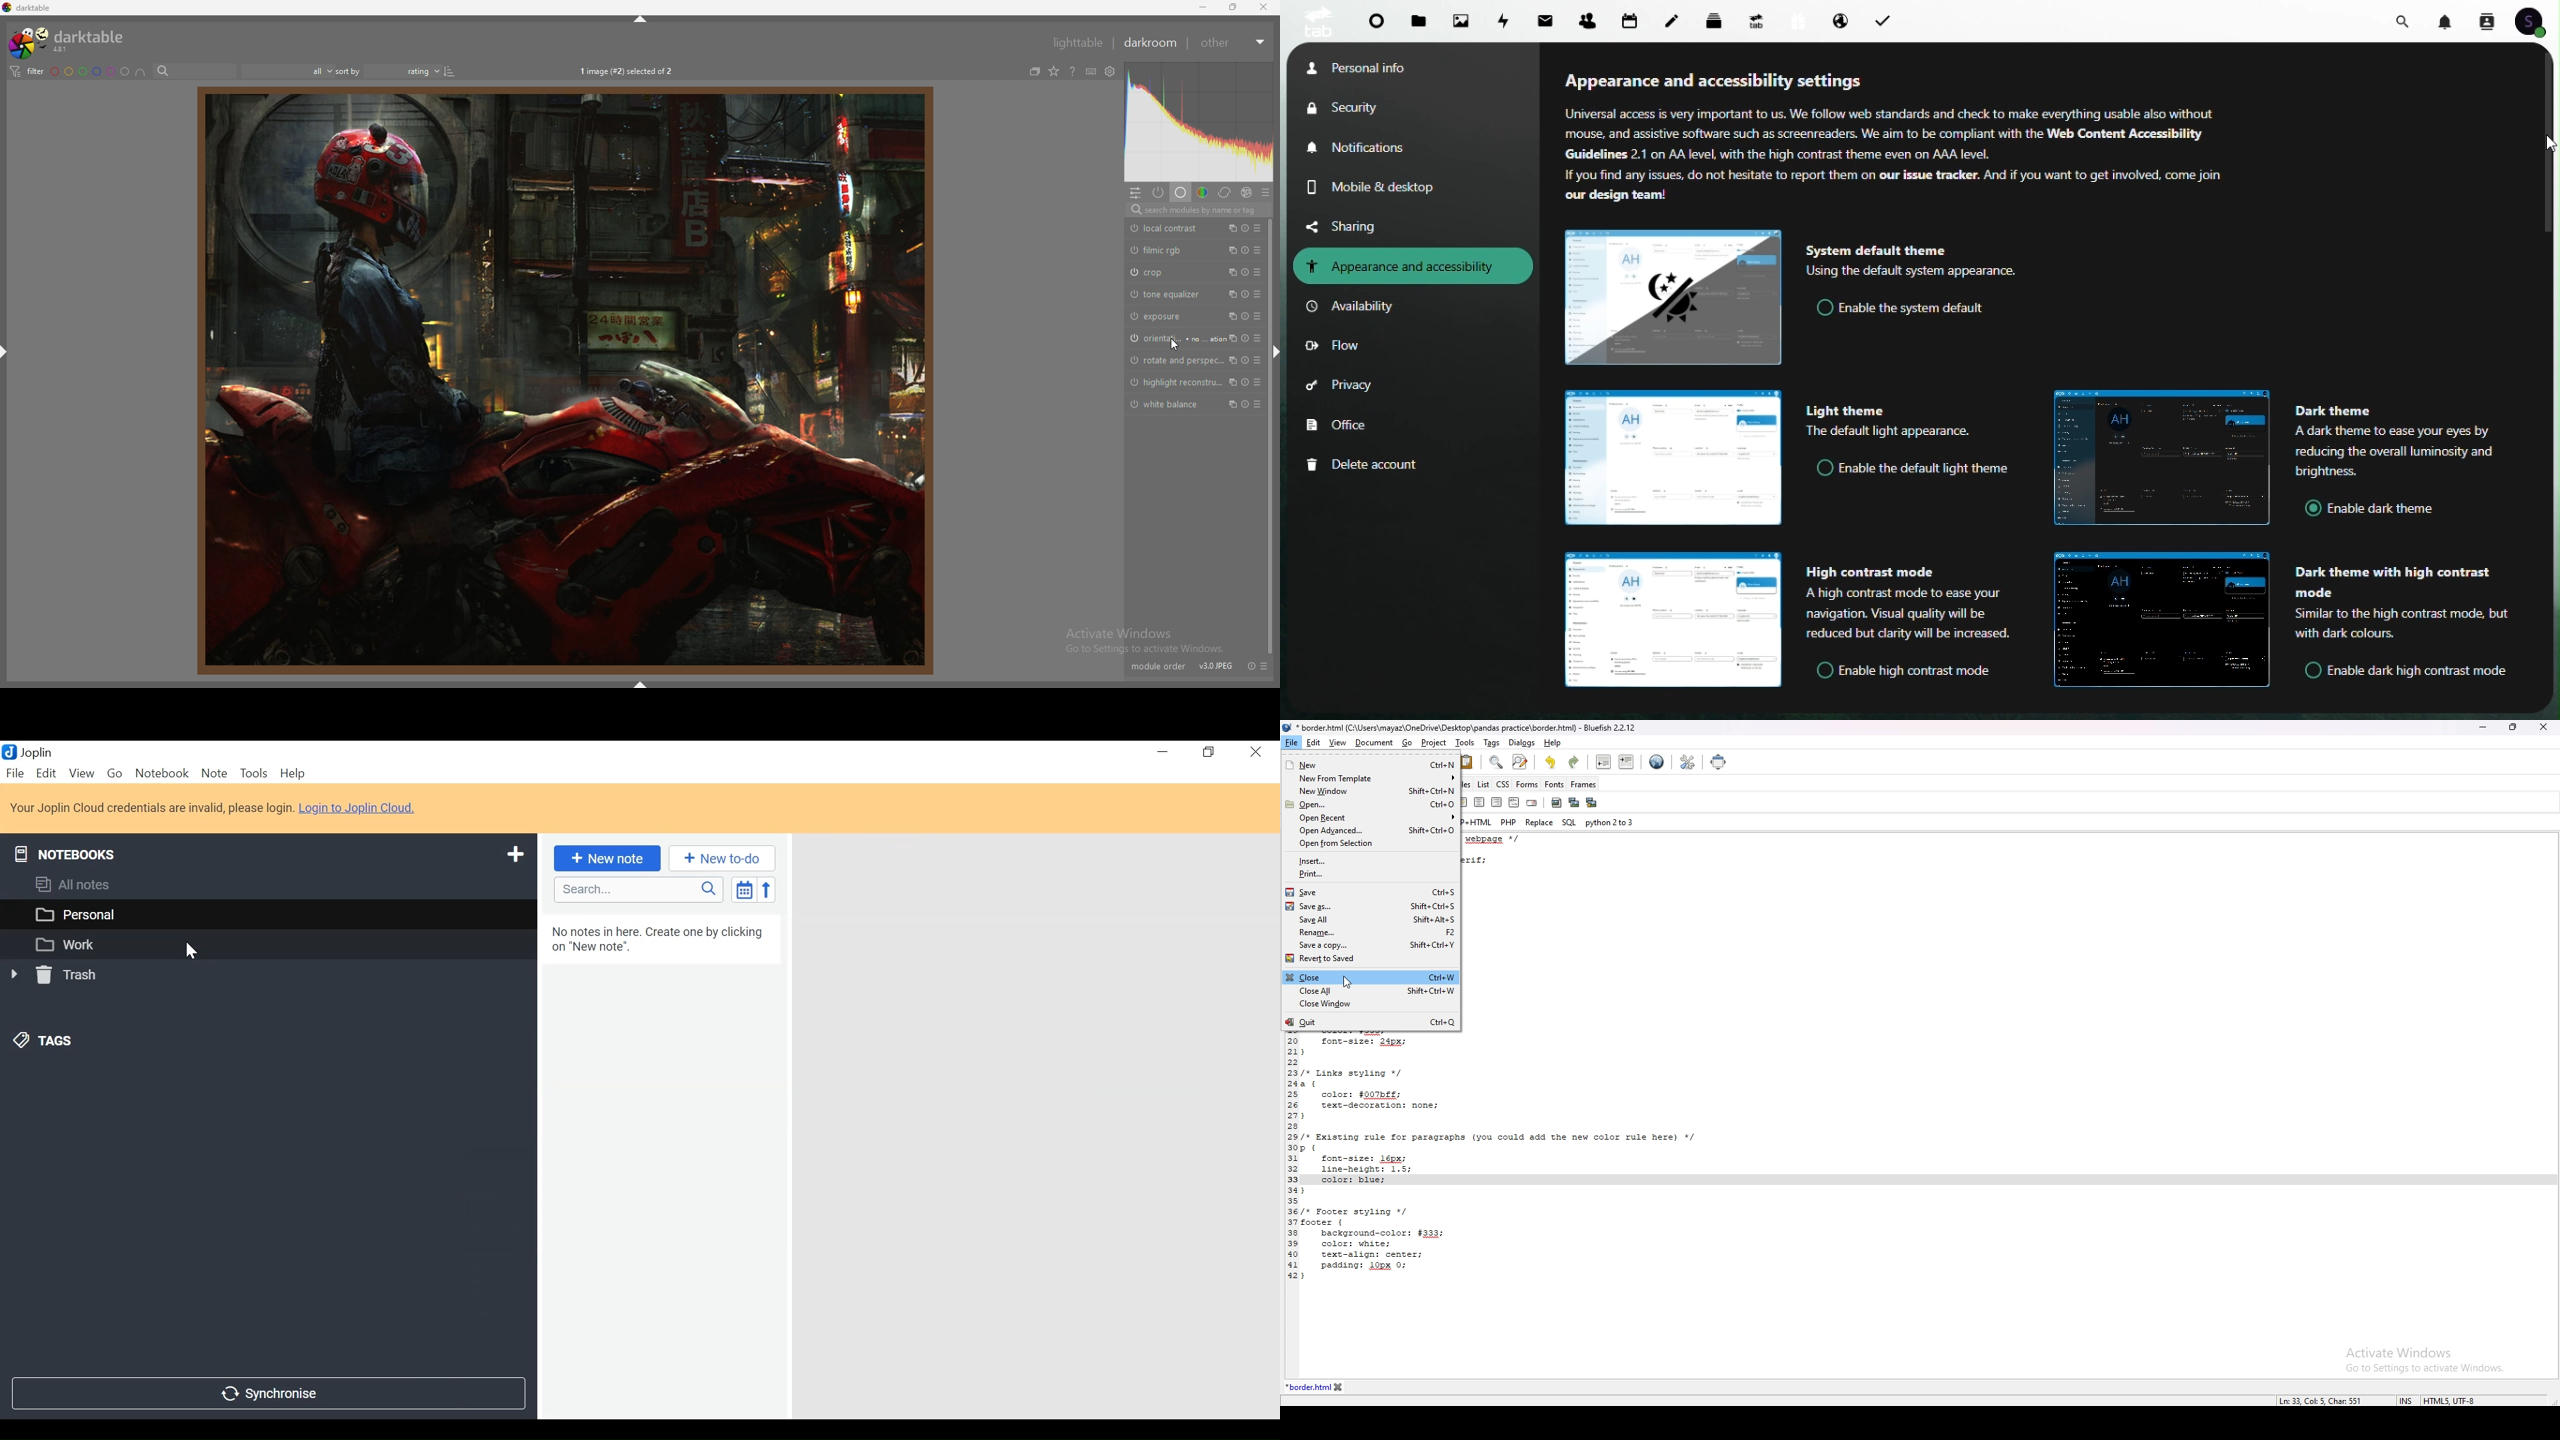 Image resolution: width=2576 pixels, height=1456 pixels. Describe the element at coordinates (1381, 66) in the screenshot. I see `personal info` at that location.